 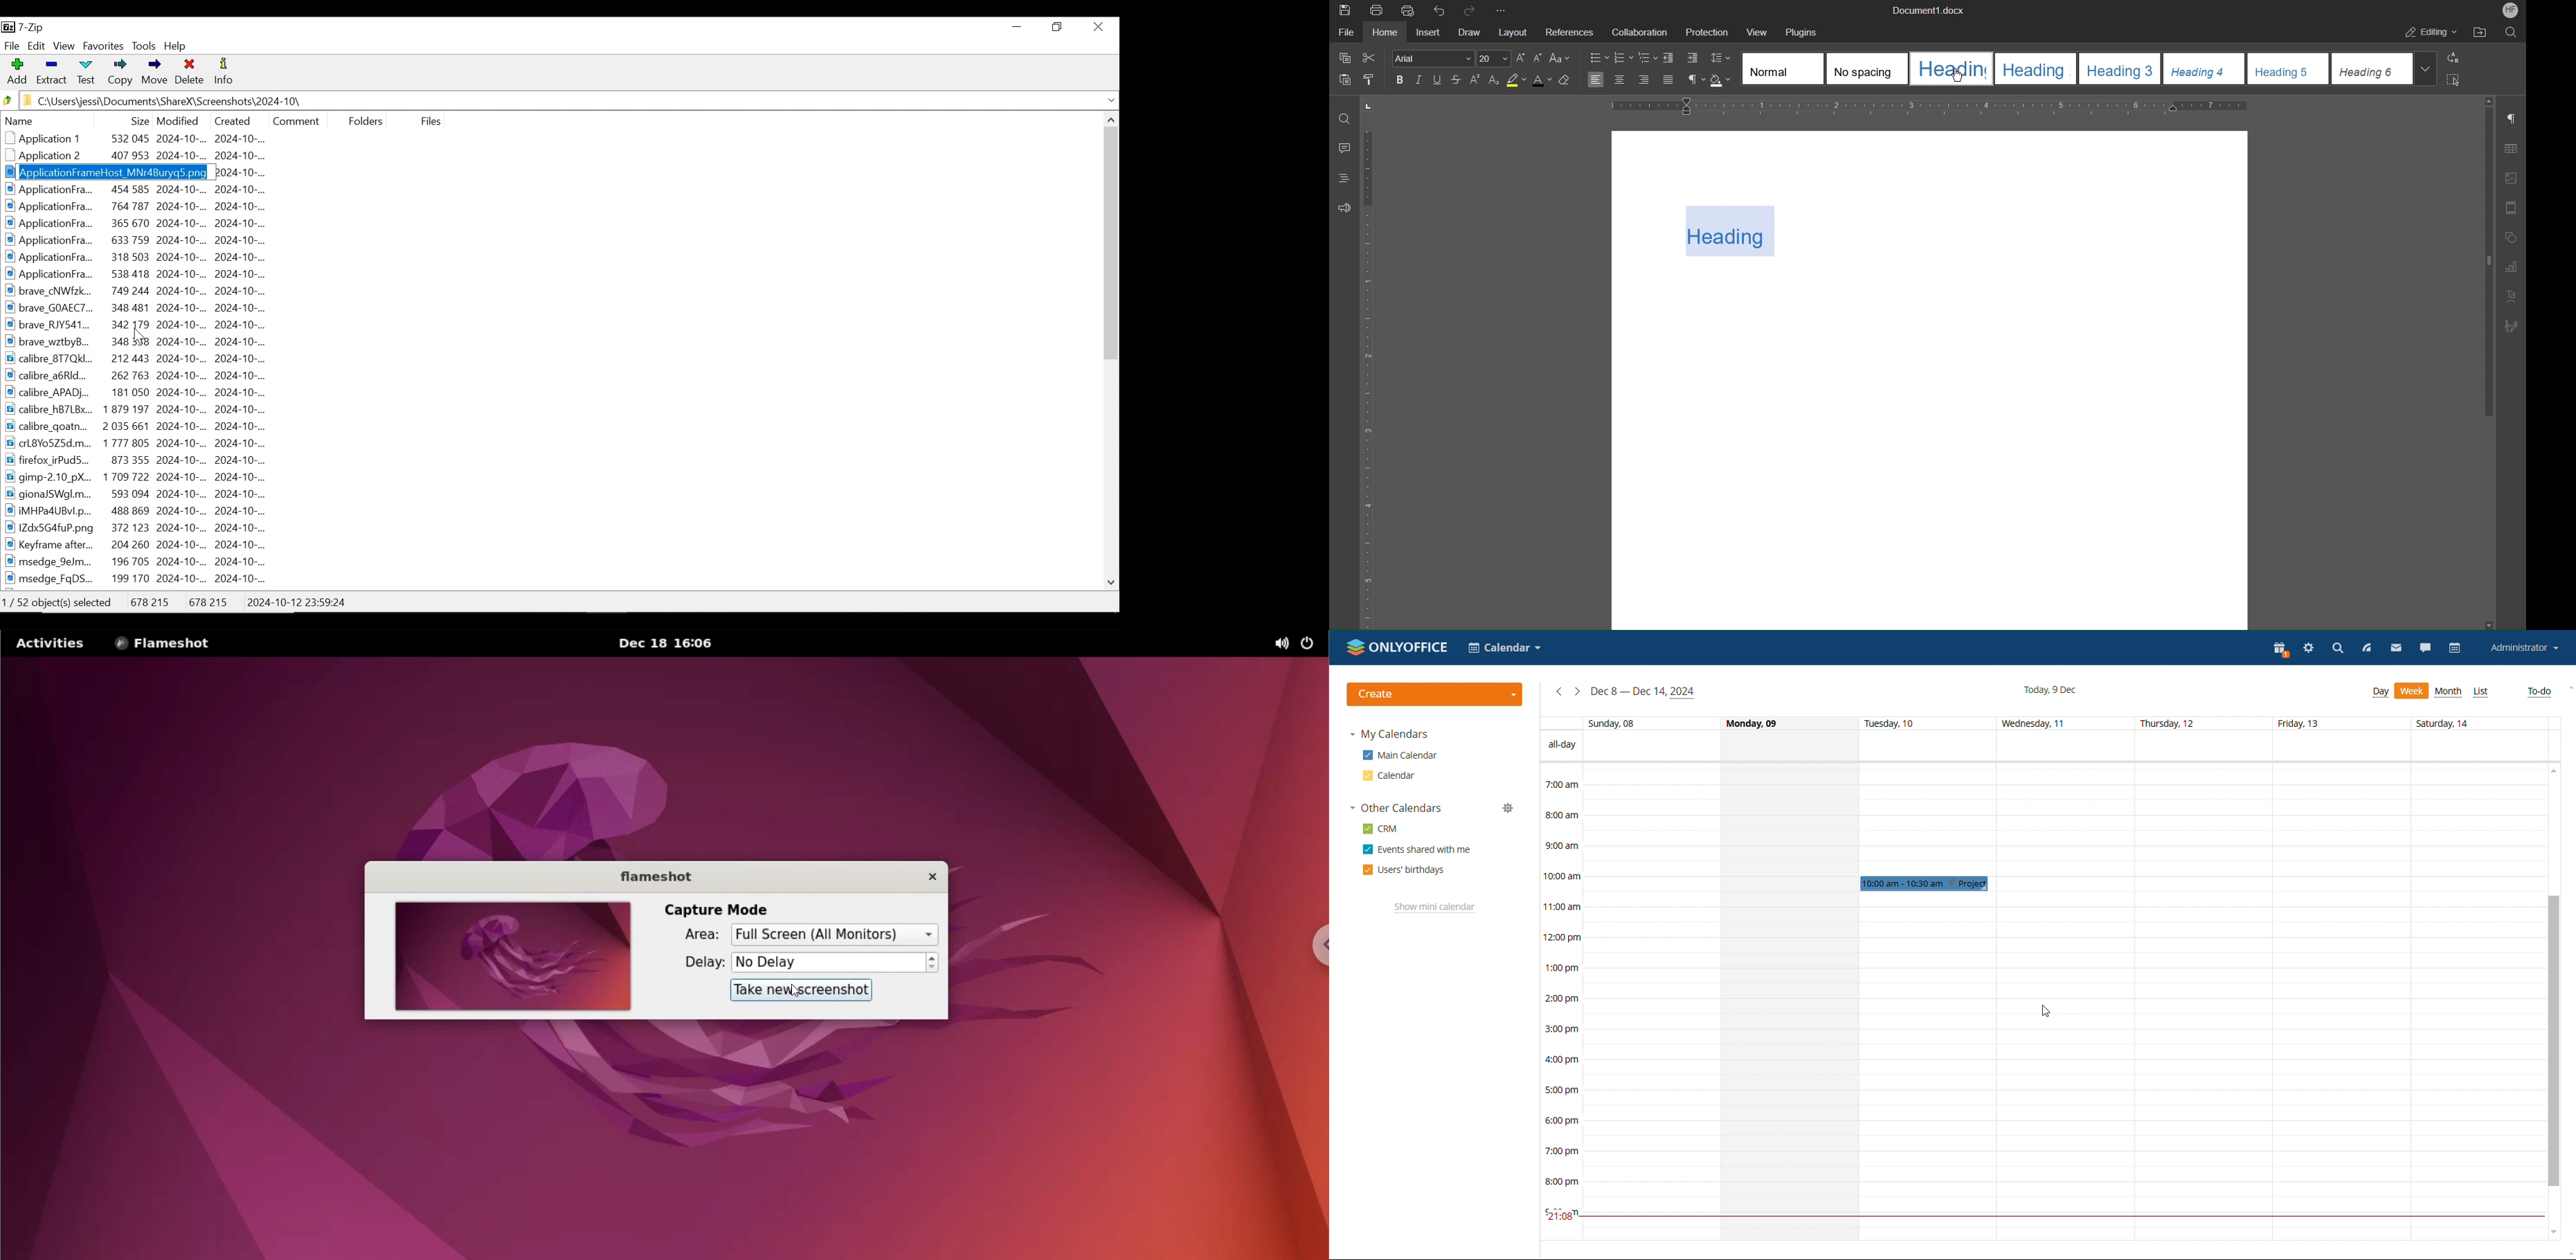 What do you see at coordinates (1470, 10) in the screenshot?
I see `Redo` at bounding box center [1470, 10].